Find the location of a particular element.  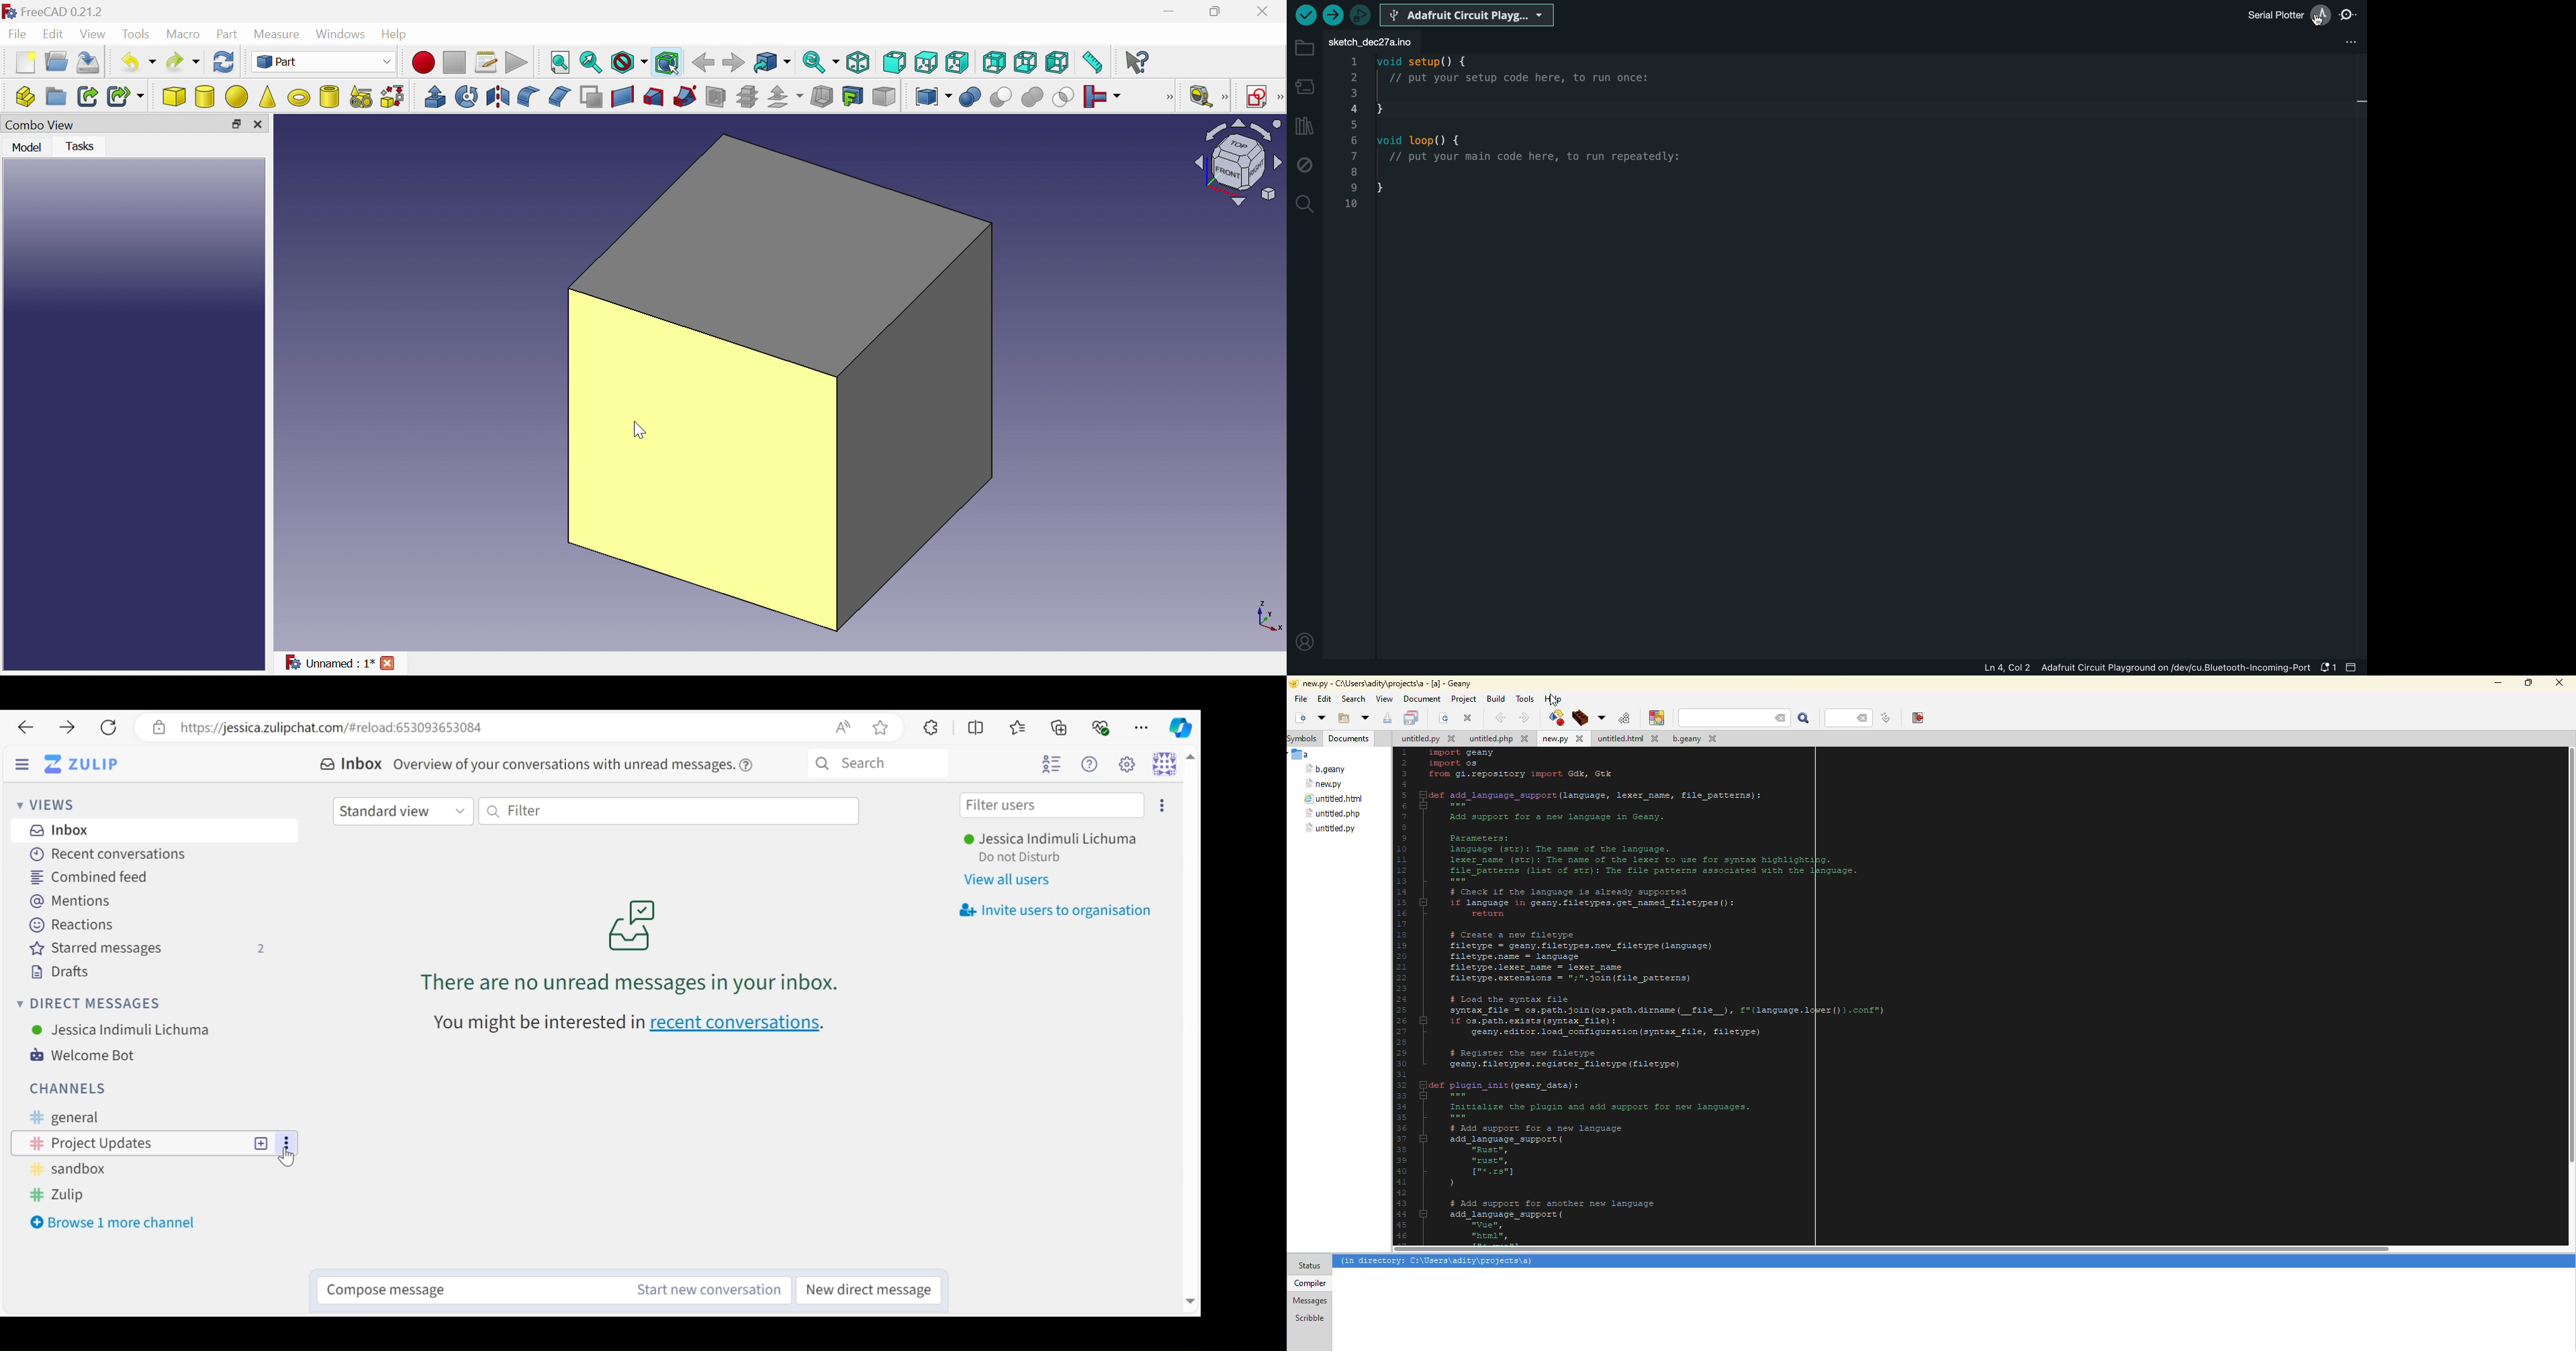

Main menu is located at coordinates (1130, 765).